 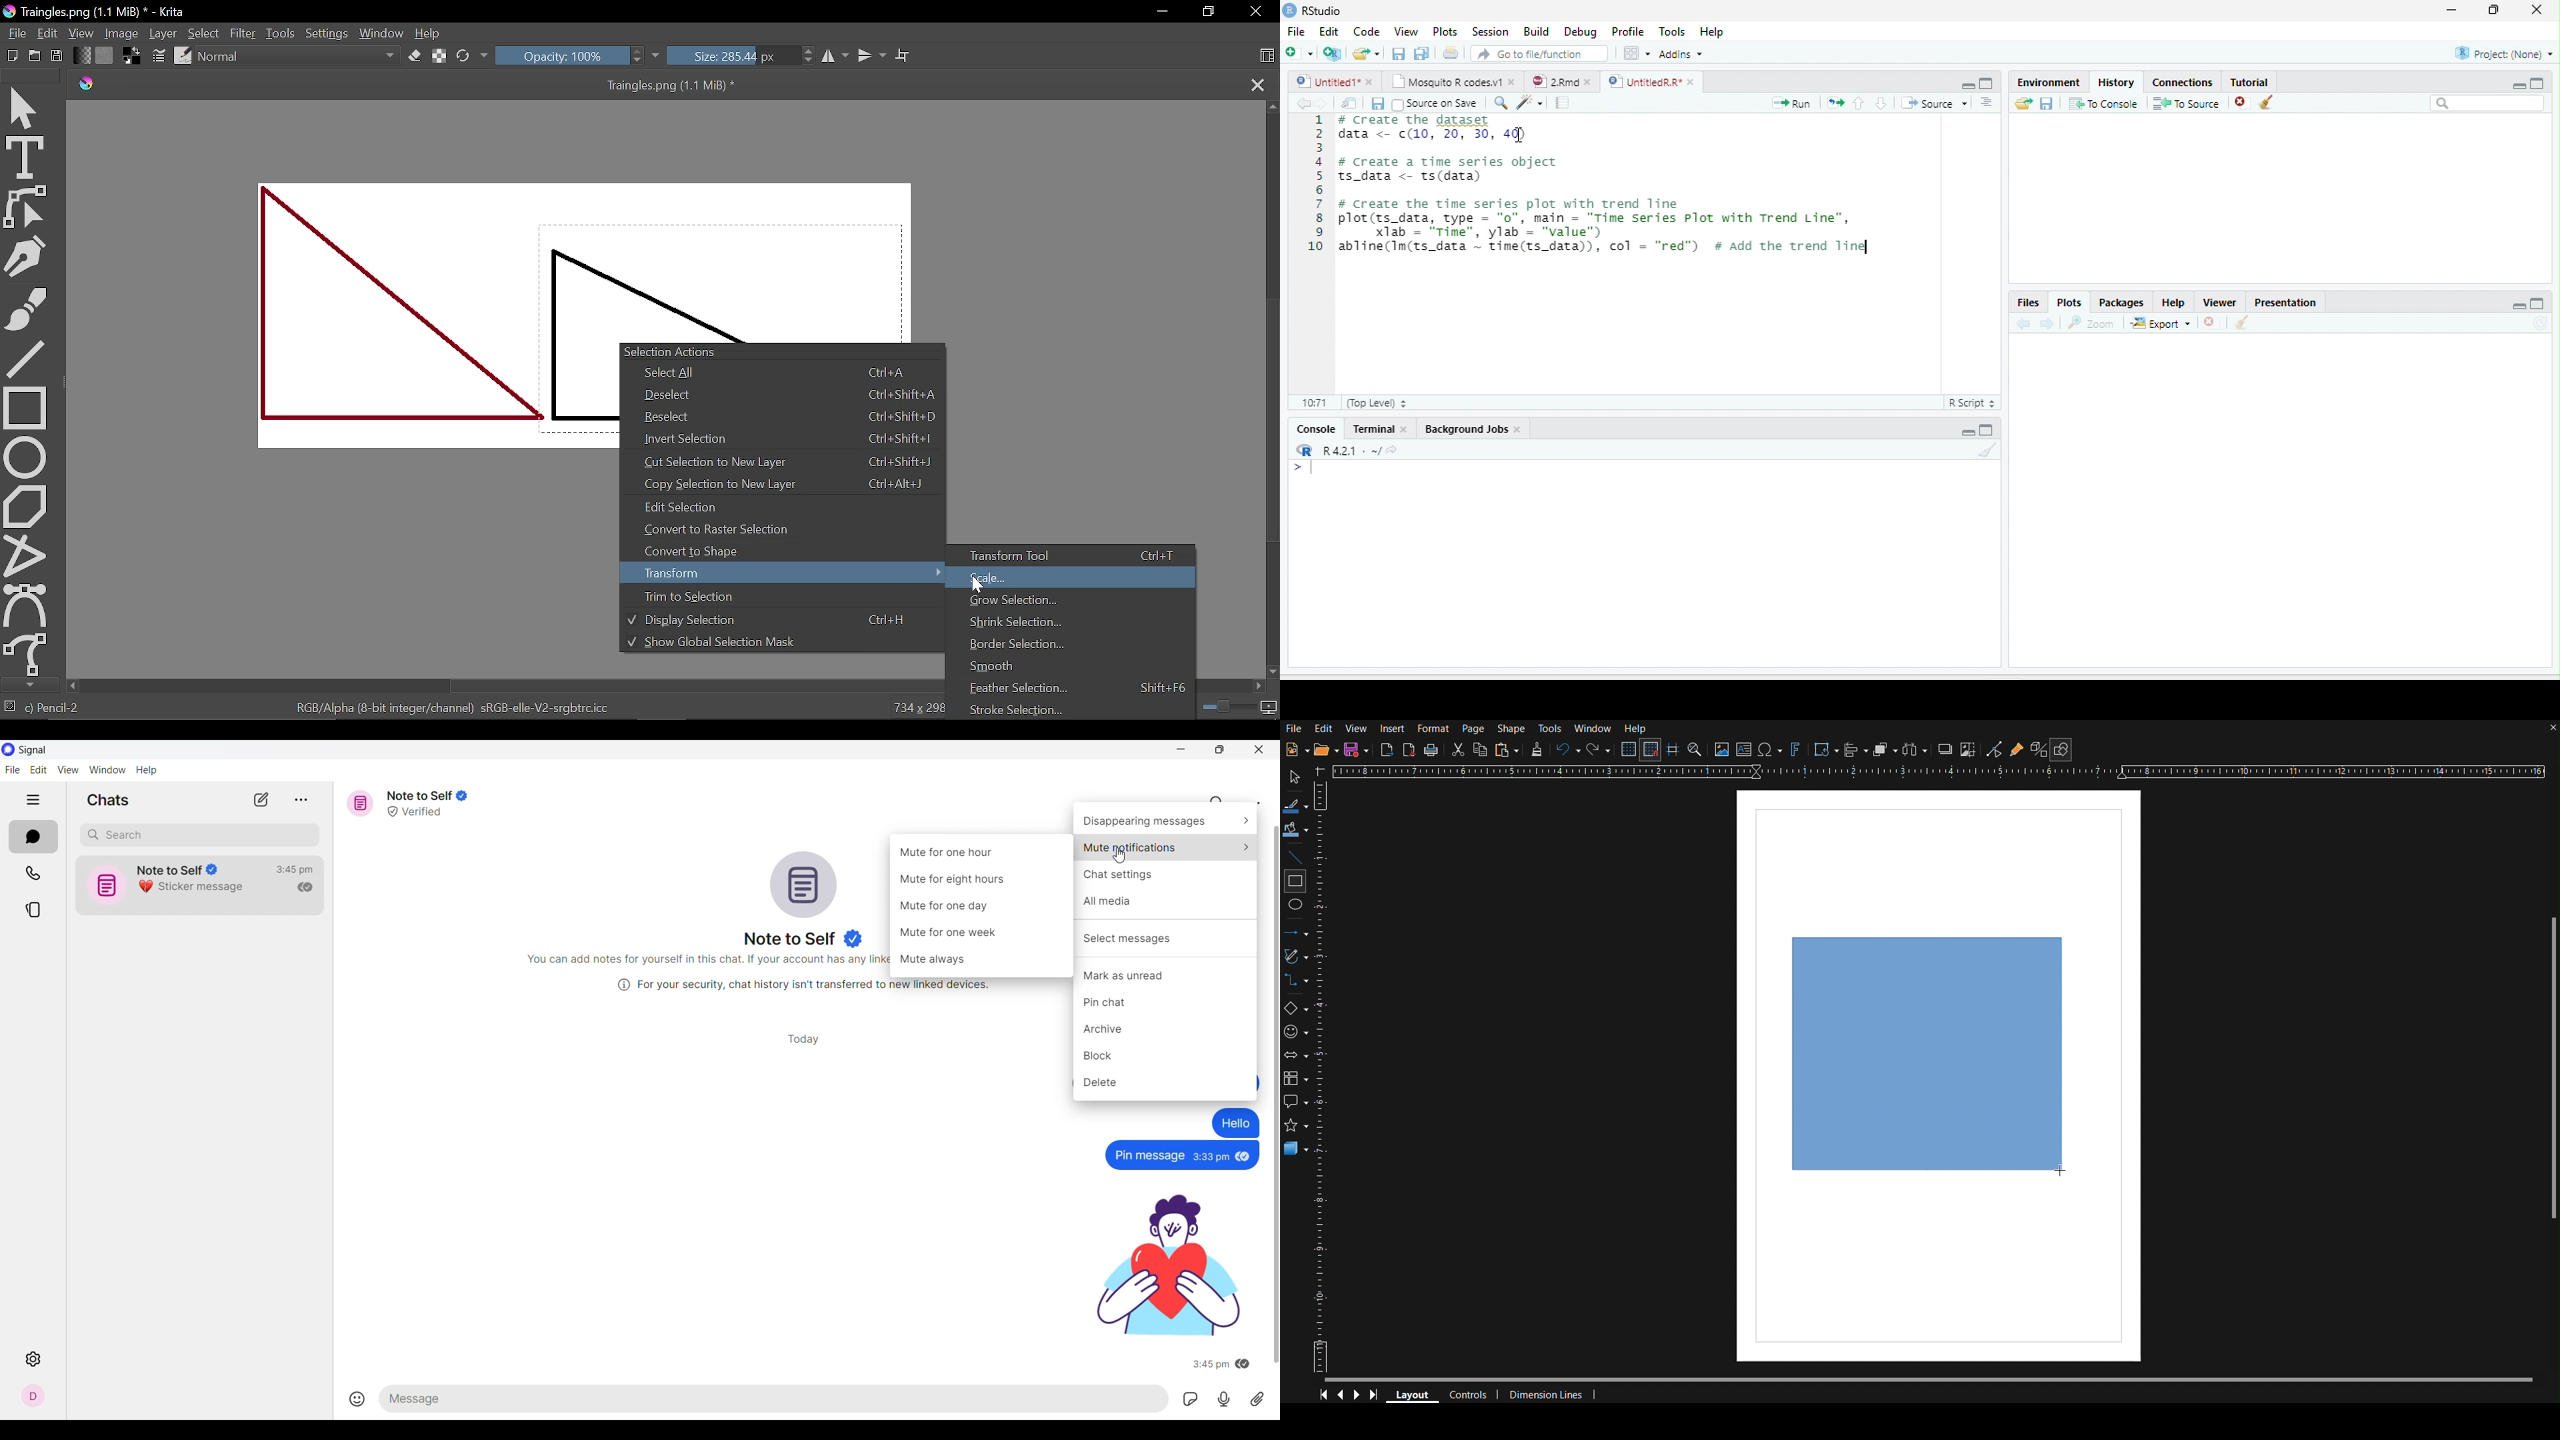 What do you see at coordinates (1465, 429) in the screenshot?
I see `Background Jobs` at bounding box center [1465, 429].